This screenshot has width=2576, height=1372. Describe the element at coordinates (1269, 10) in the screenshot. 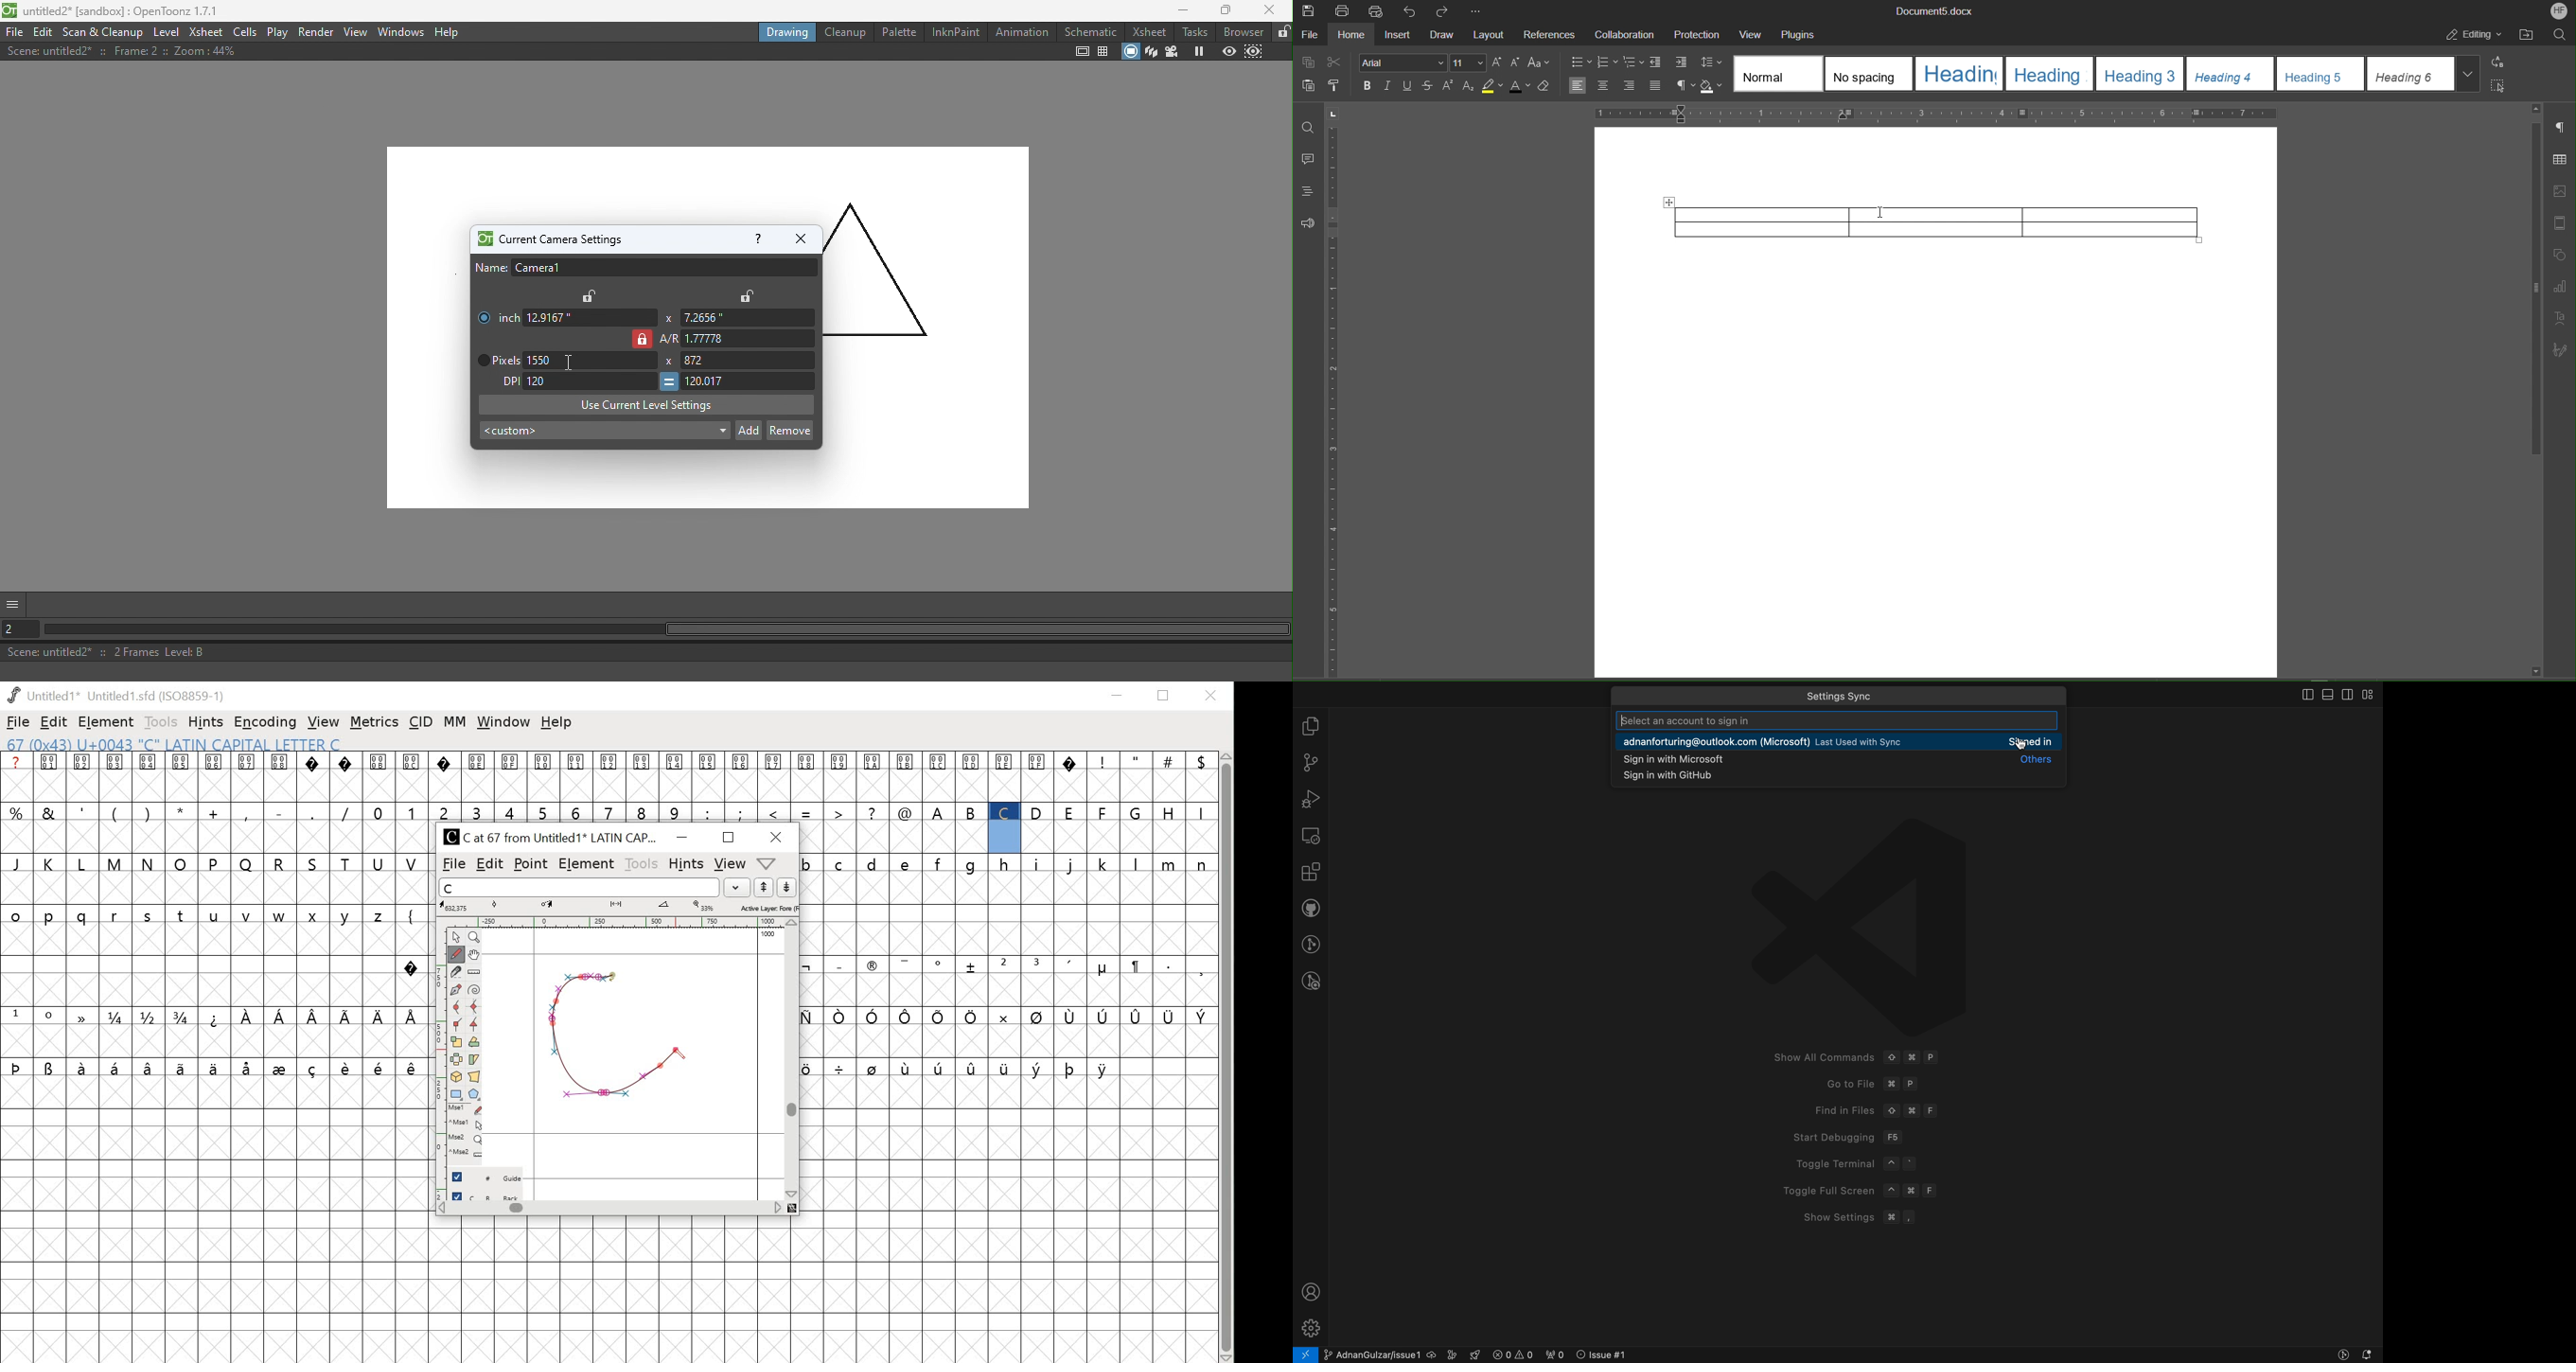

I see `Close` at that location.